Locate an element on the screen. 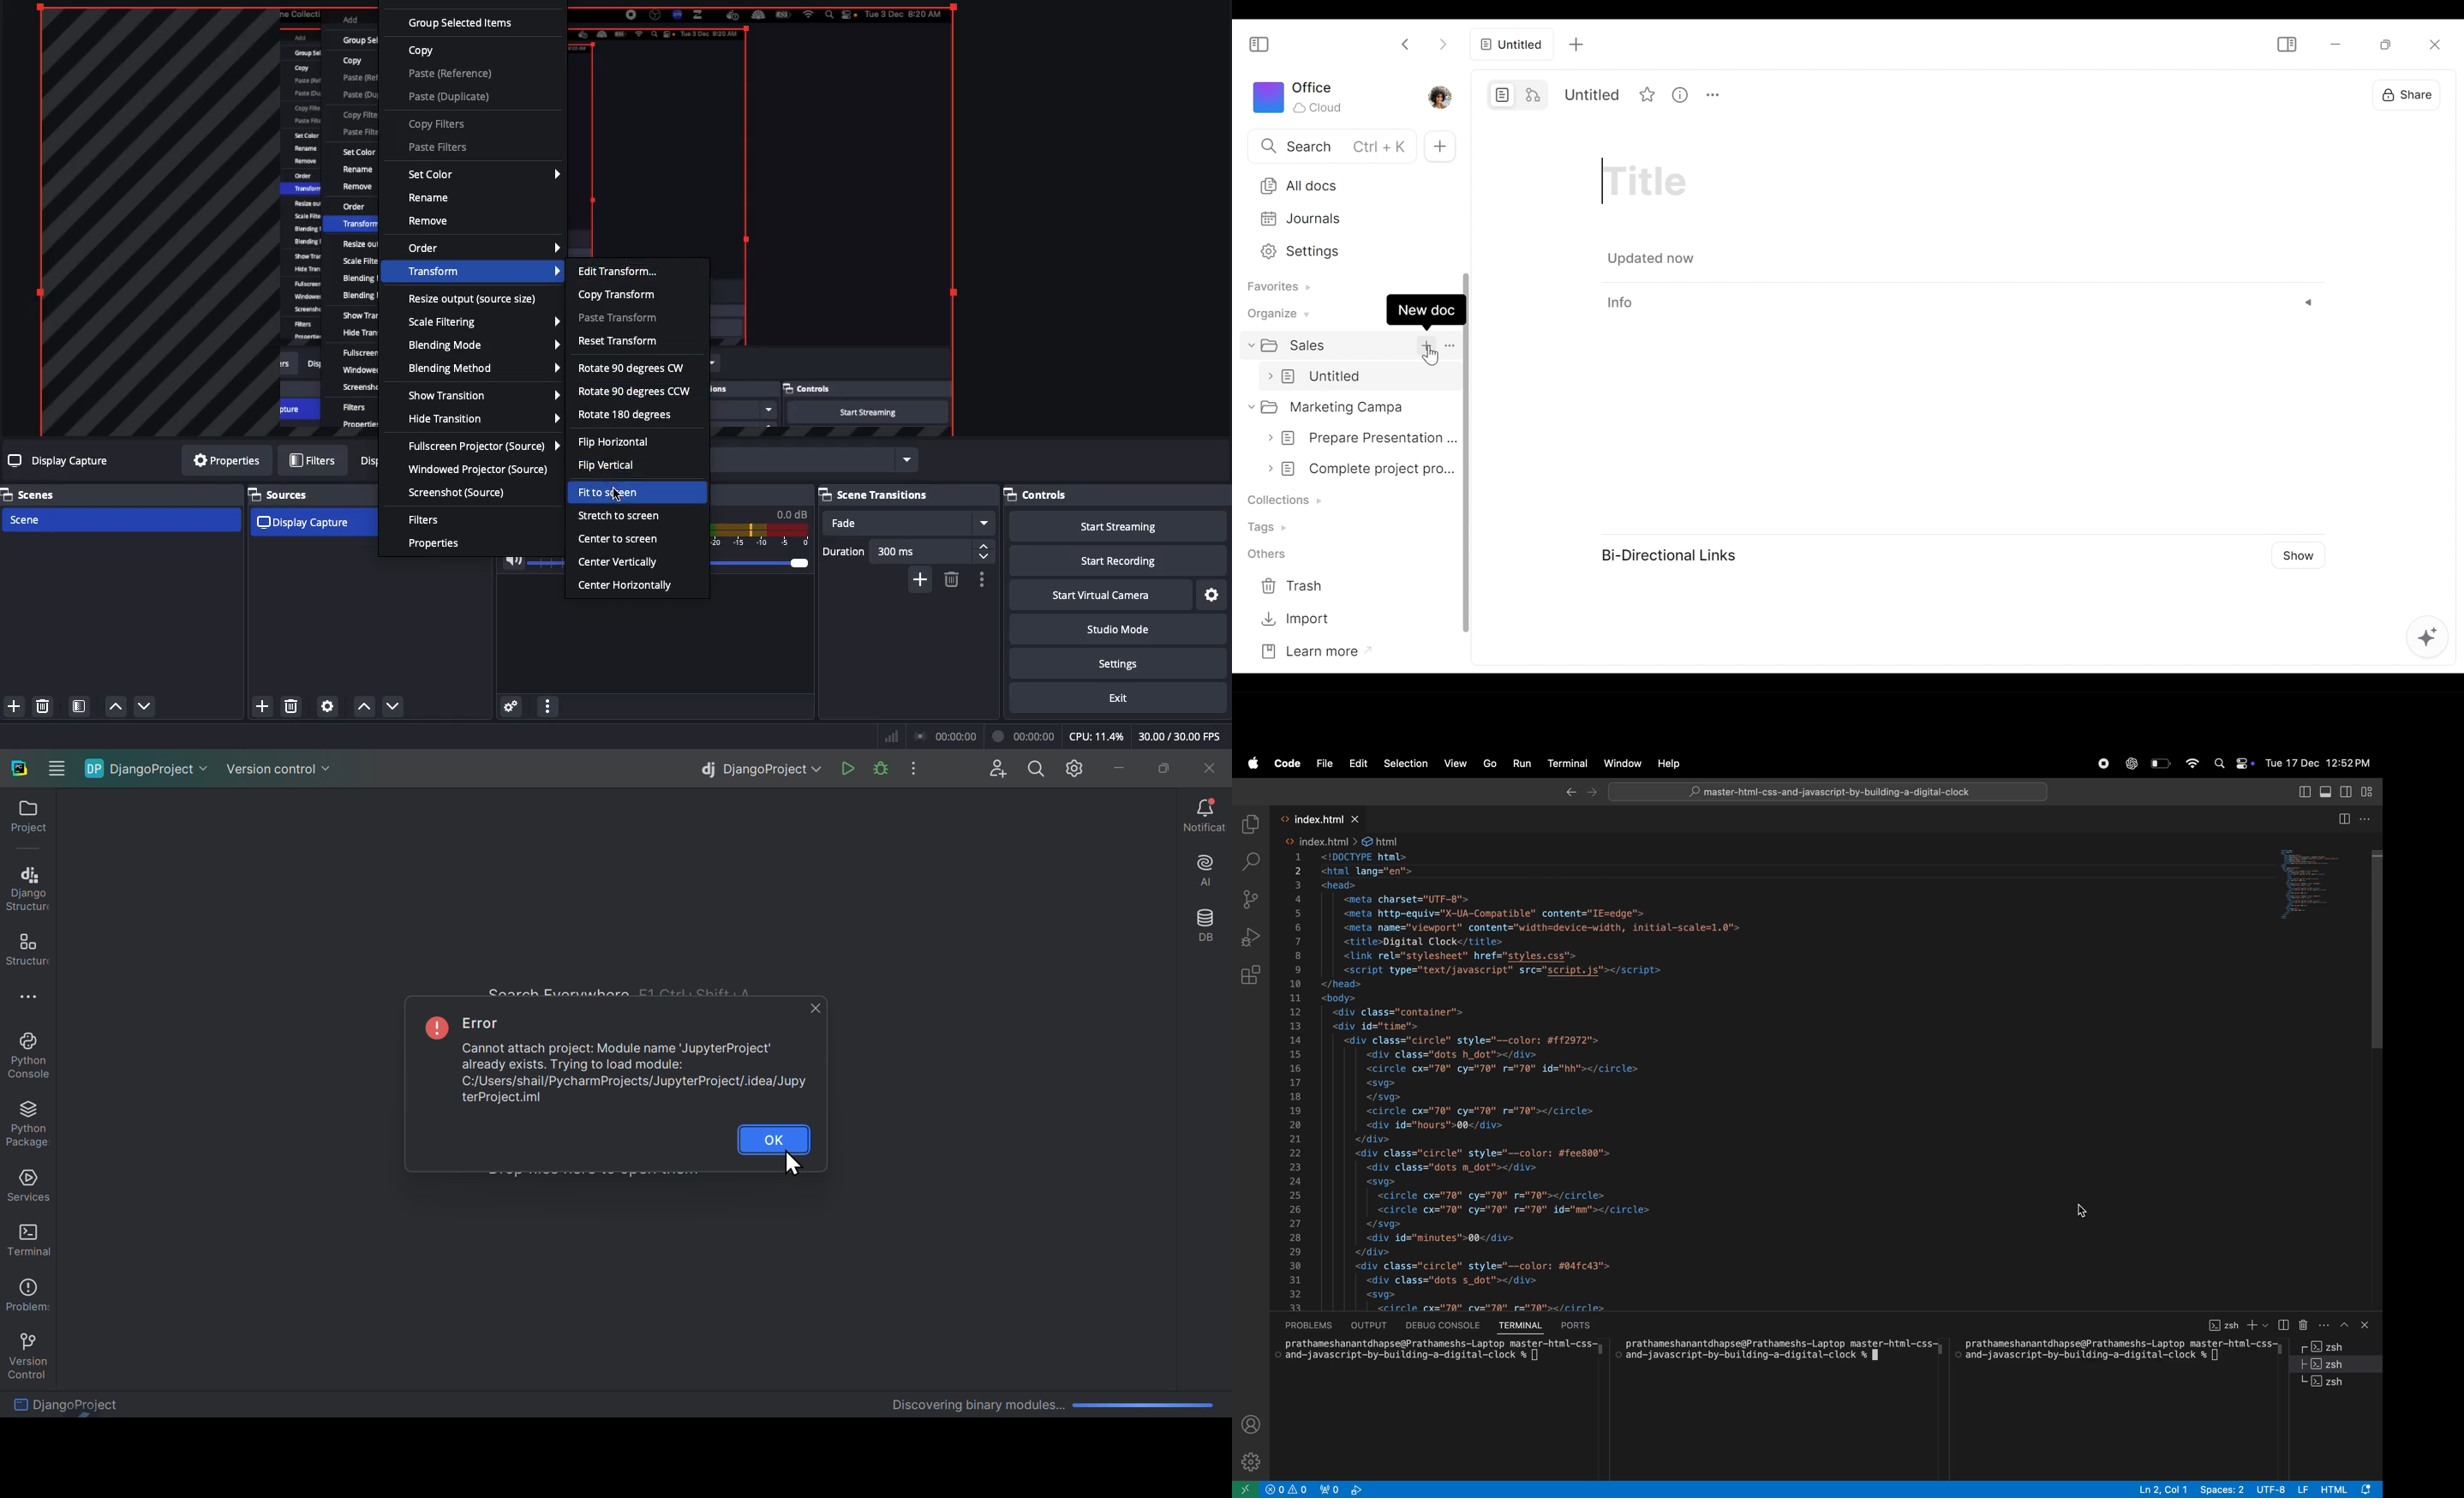 The image size is (2464, 1512). delete is located at coordinates (949, 580).